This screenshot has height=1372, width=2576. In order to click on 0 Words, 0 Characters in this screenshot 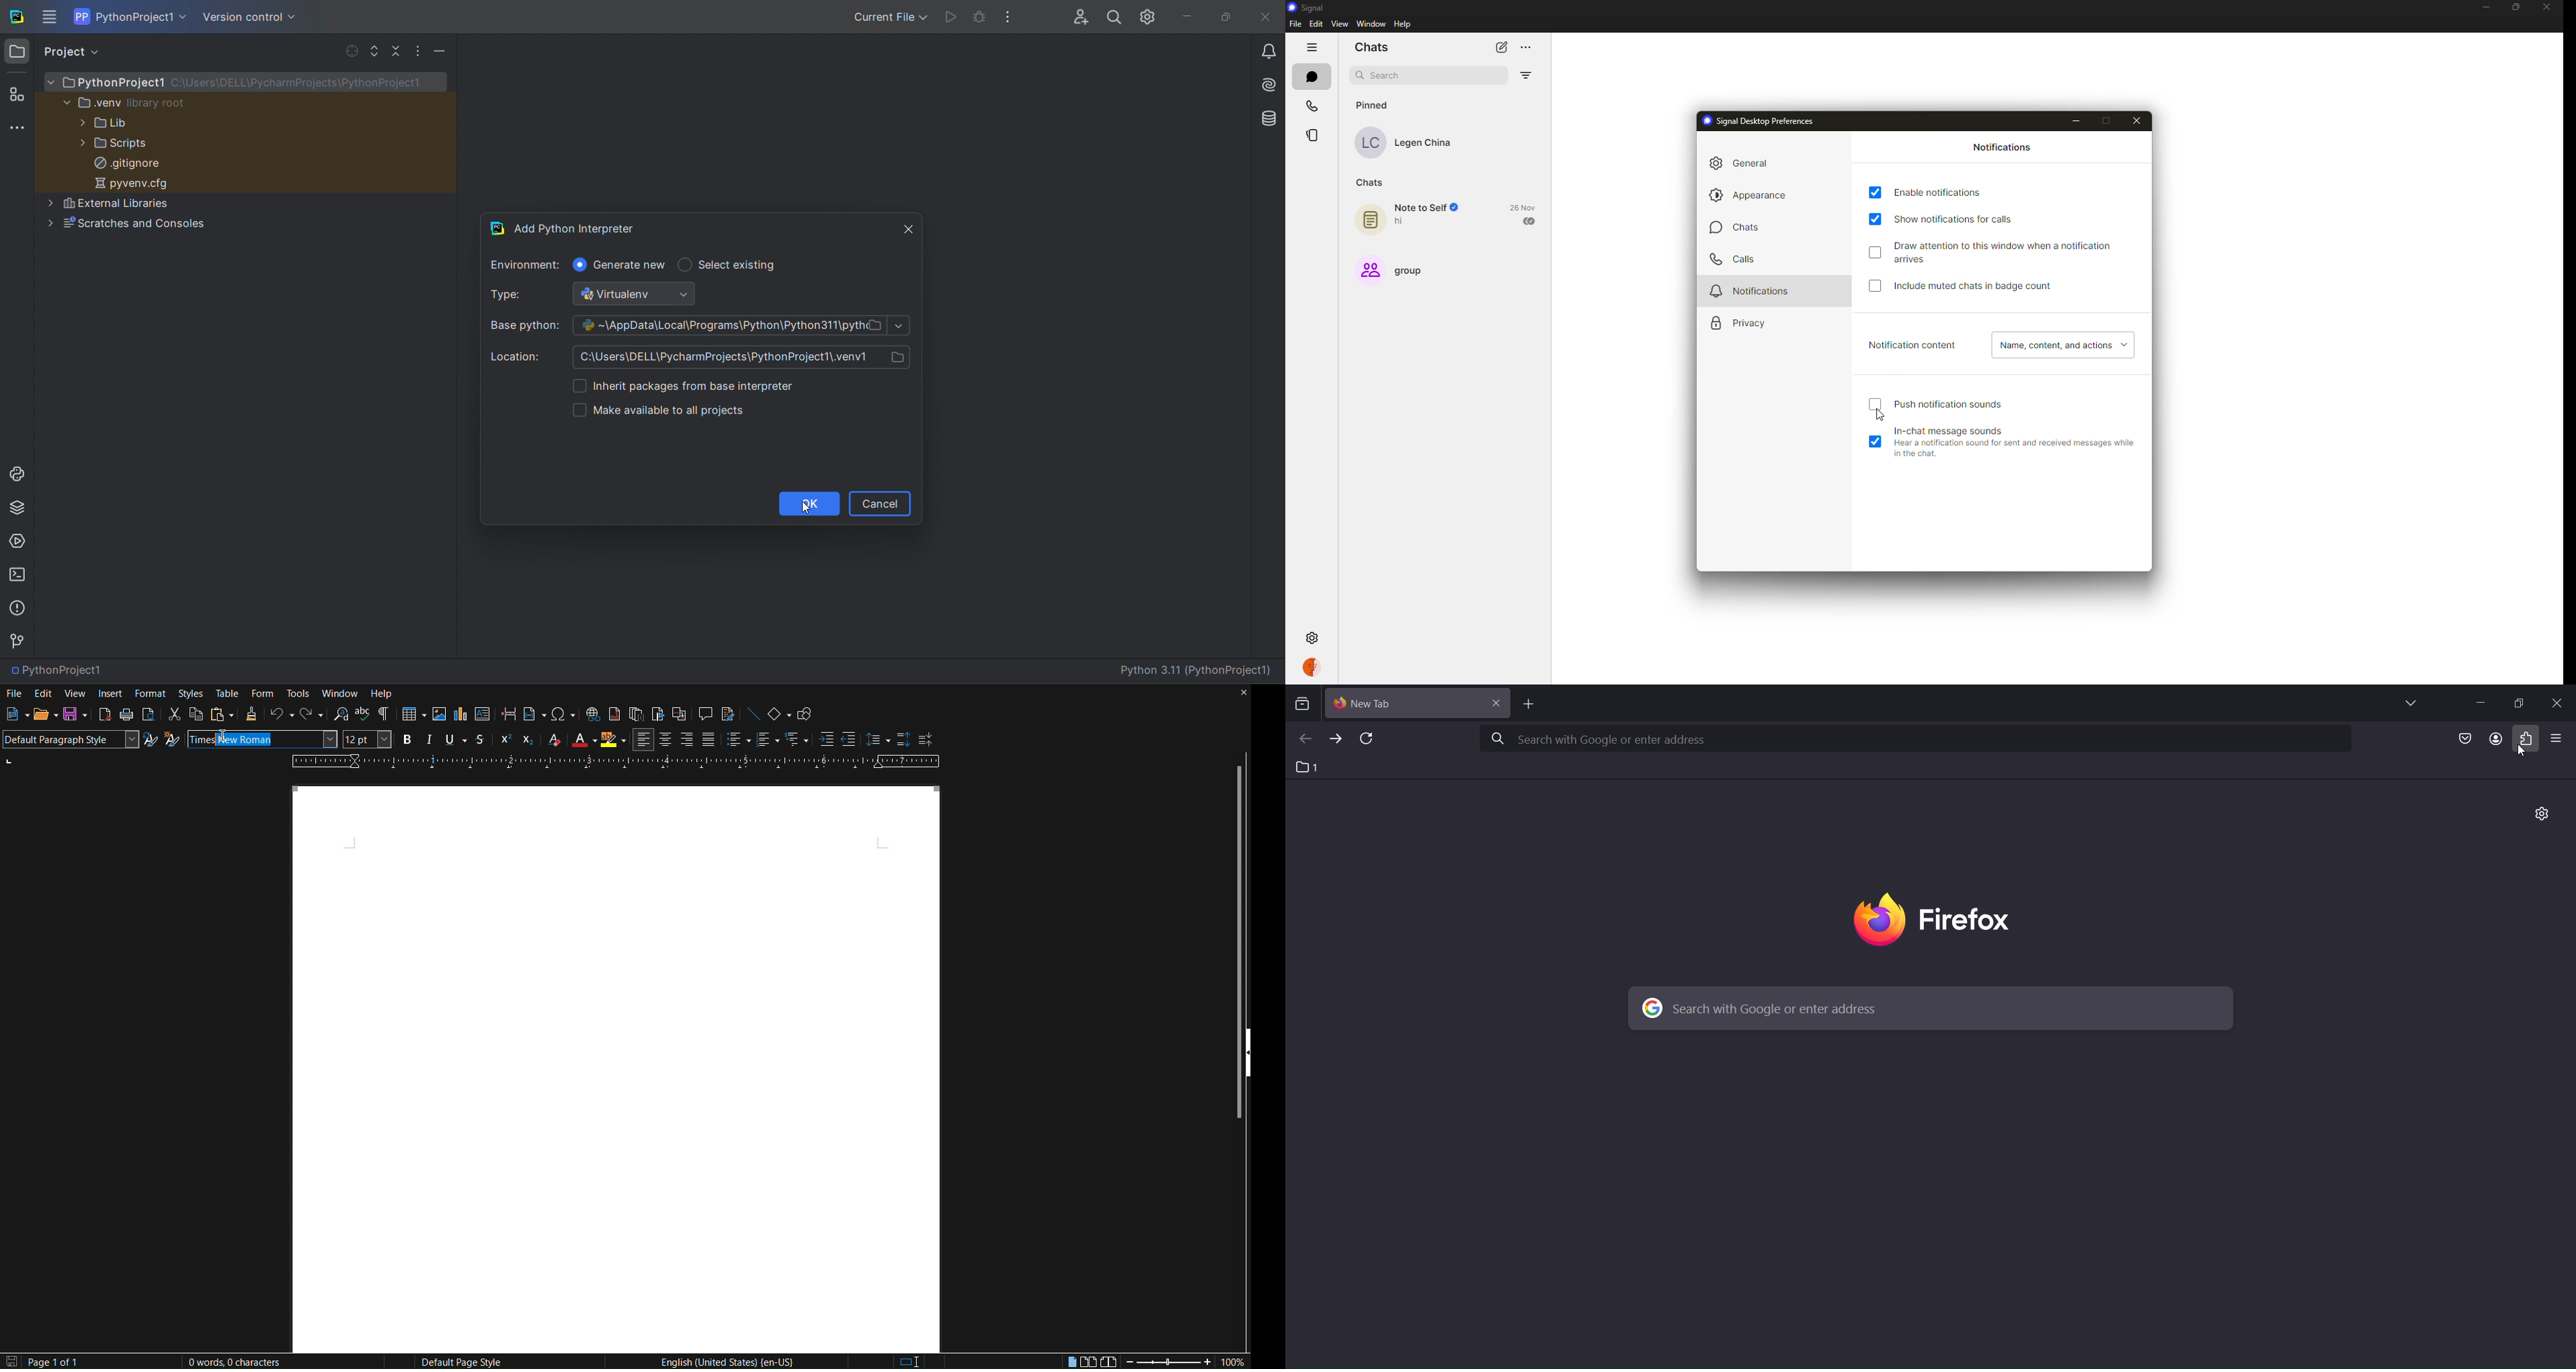, I will do `click(233, 1360)`.